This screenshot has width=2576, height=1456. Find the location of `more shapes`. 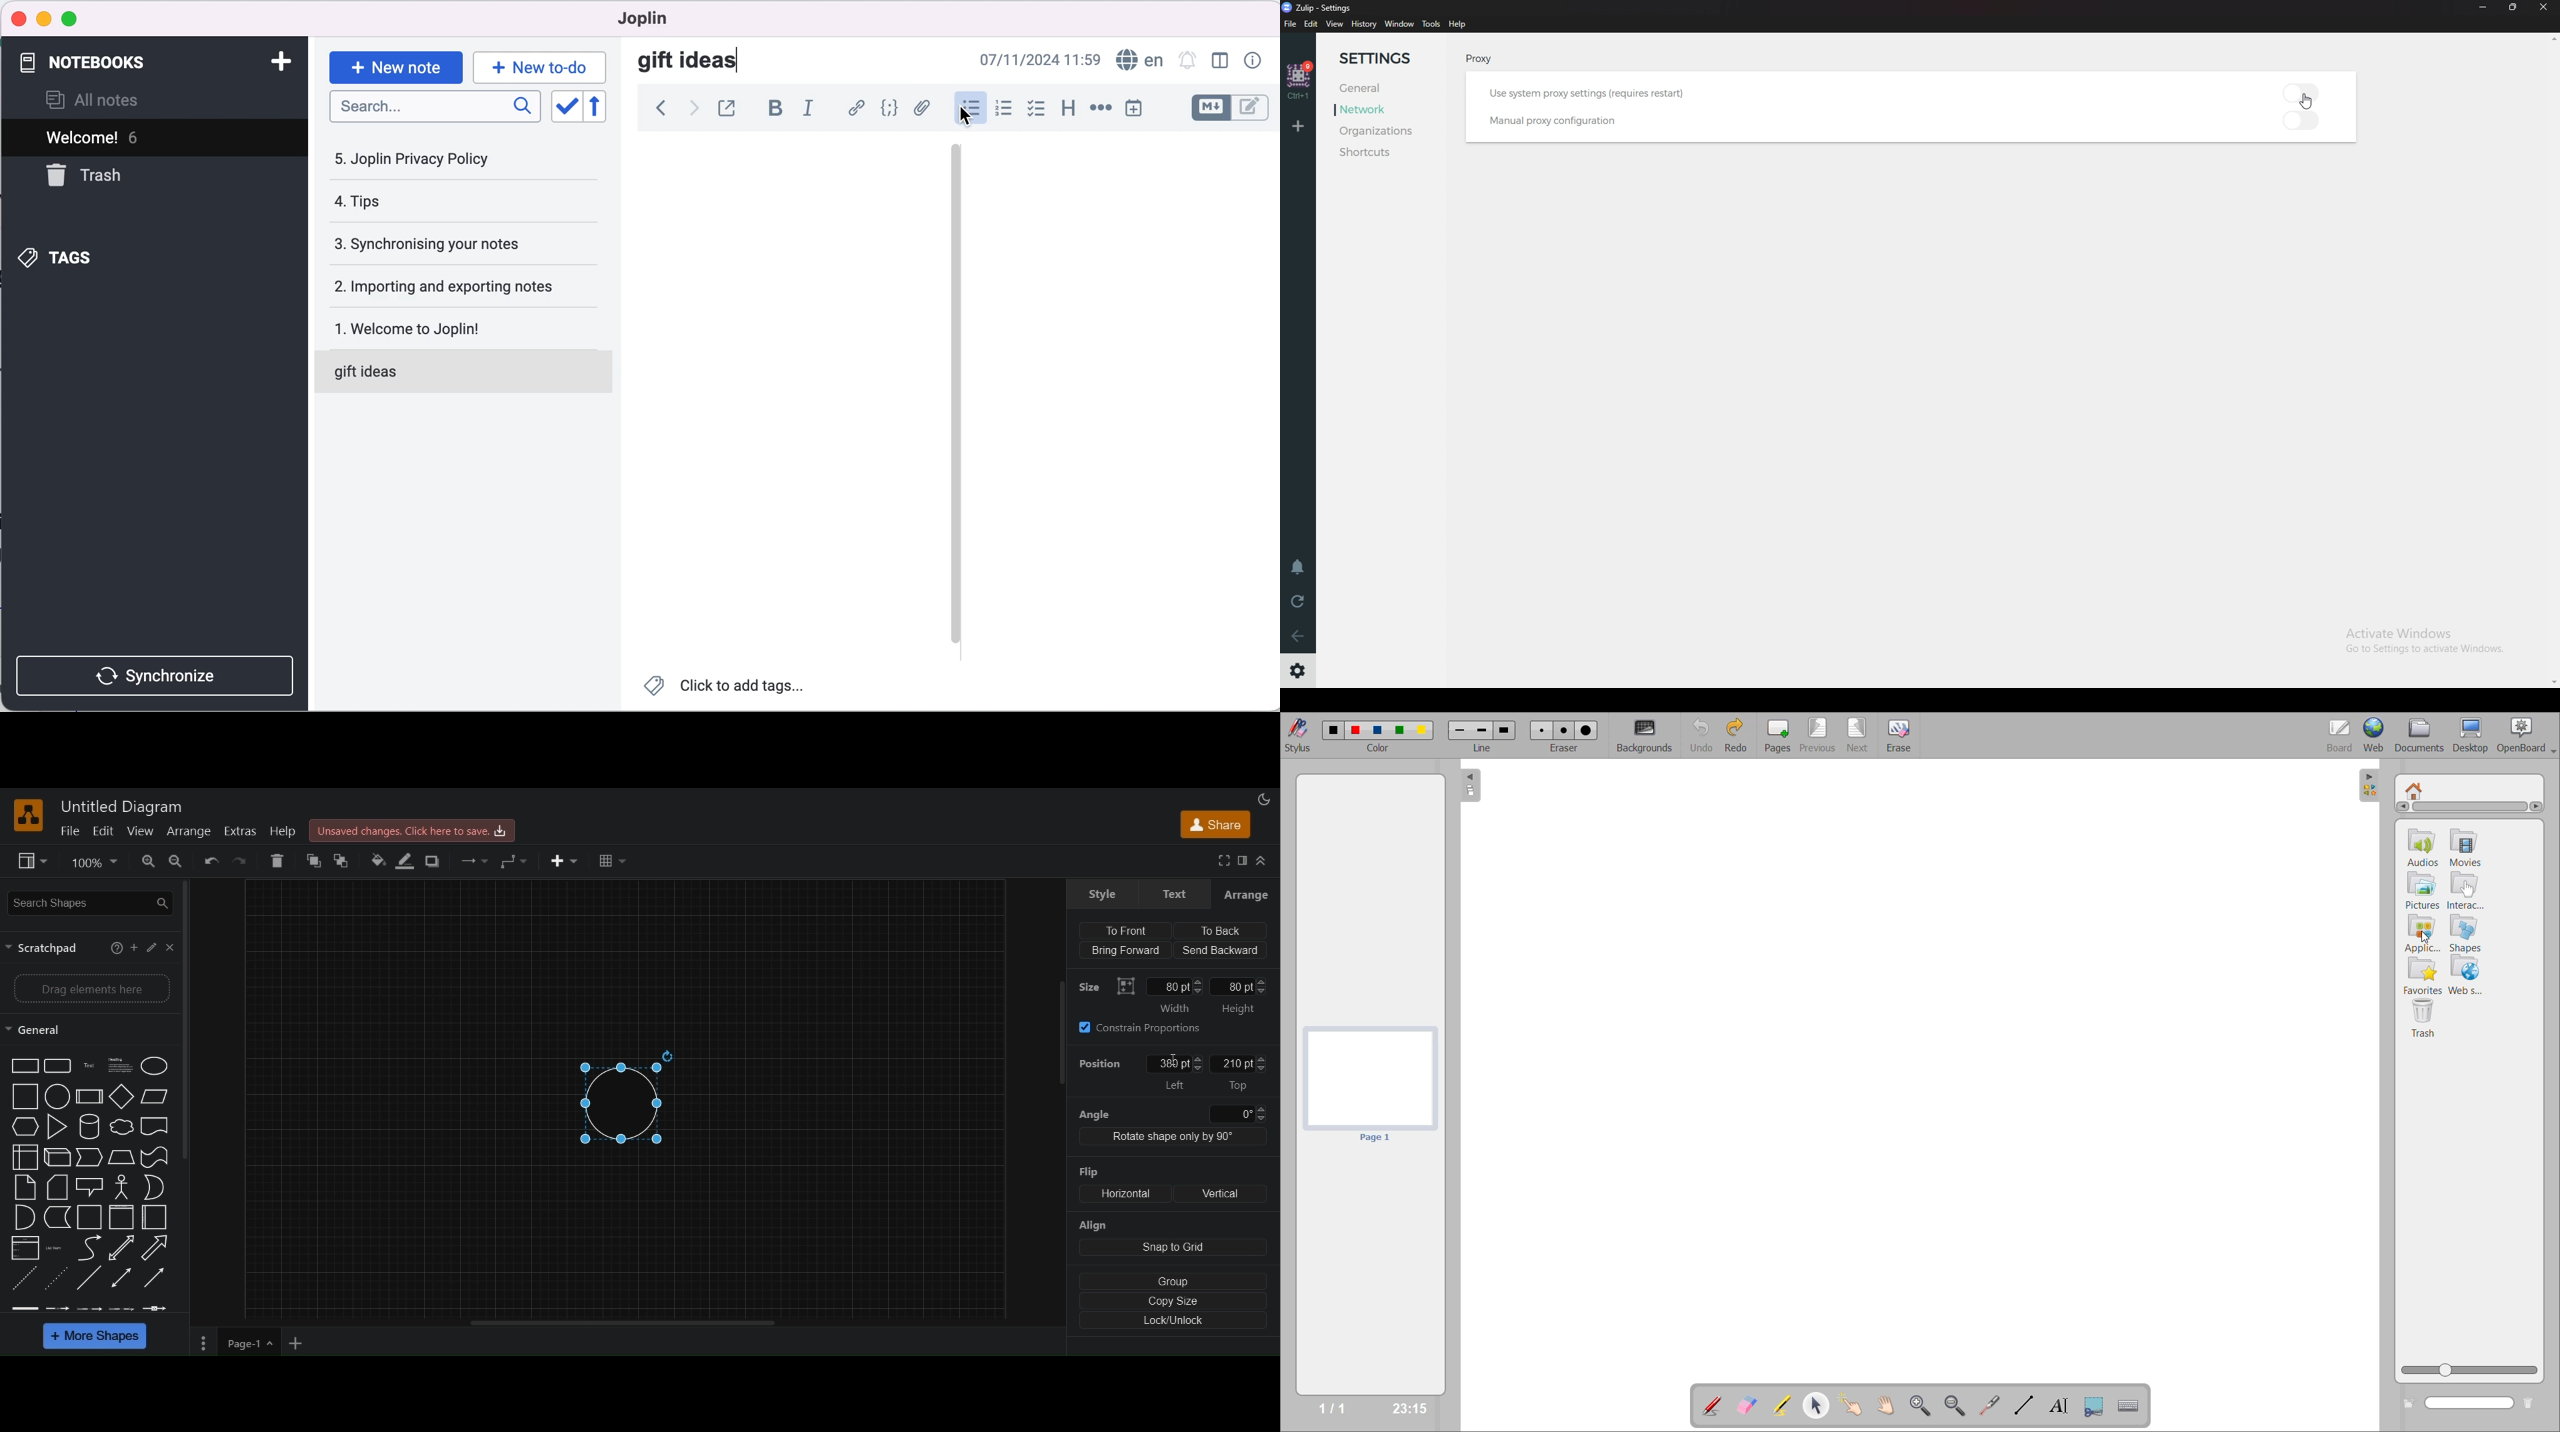

more shapes is located at coordinates (97, 1338).